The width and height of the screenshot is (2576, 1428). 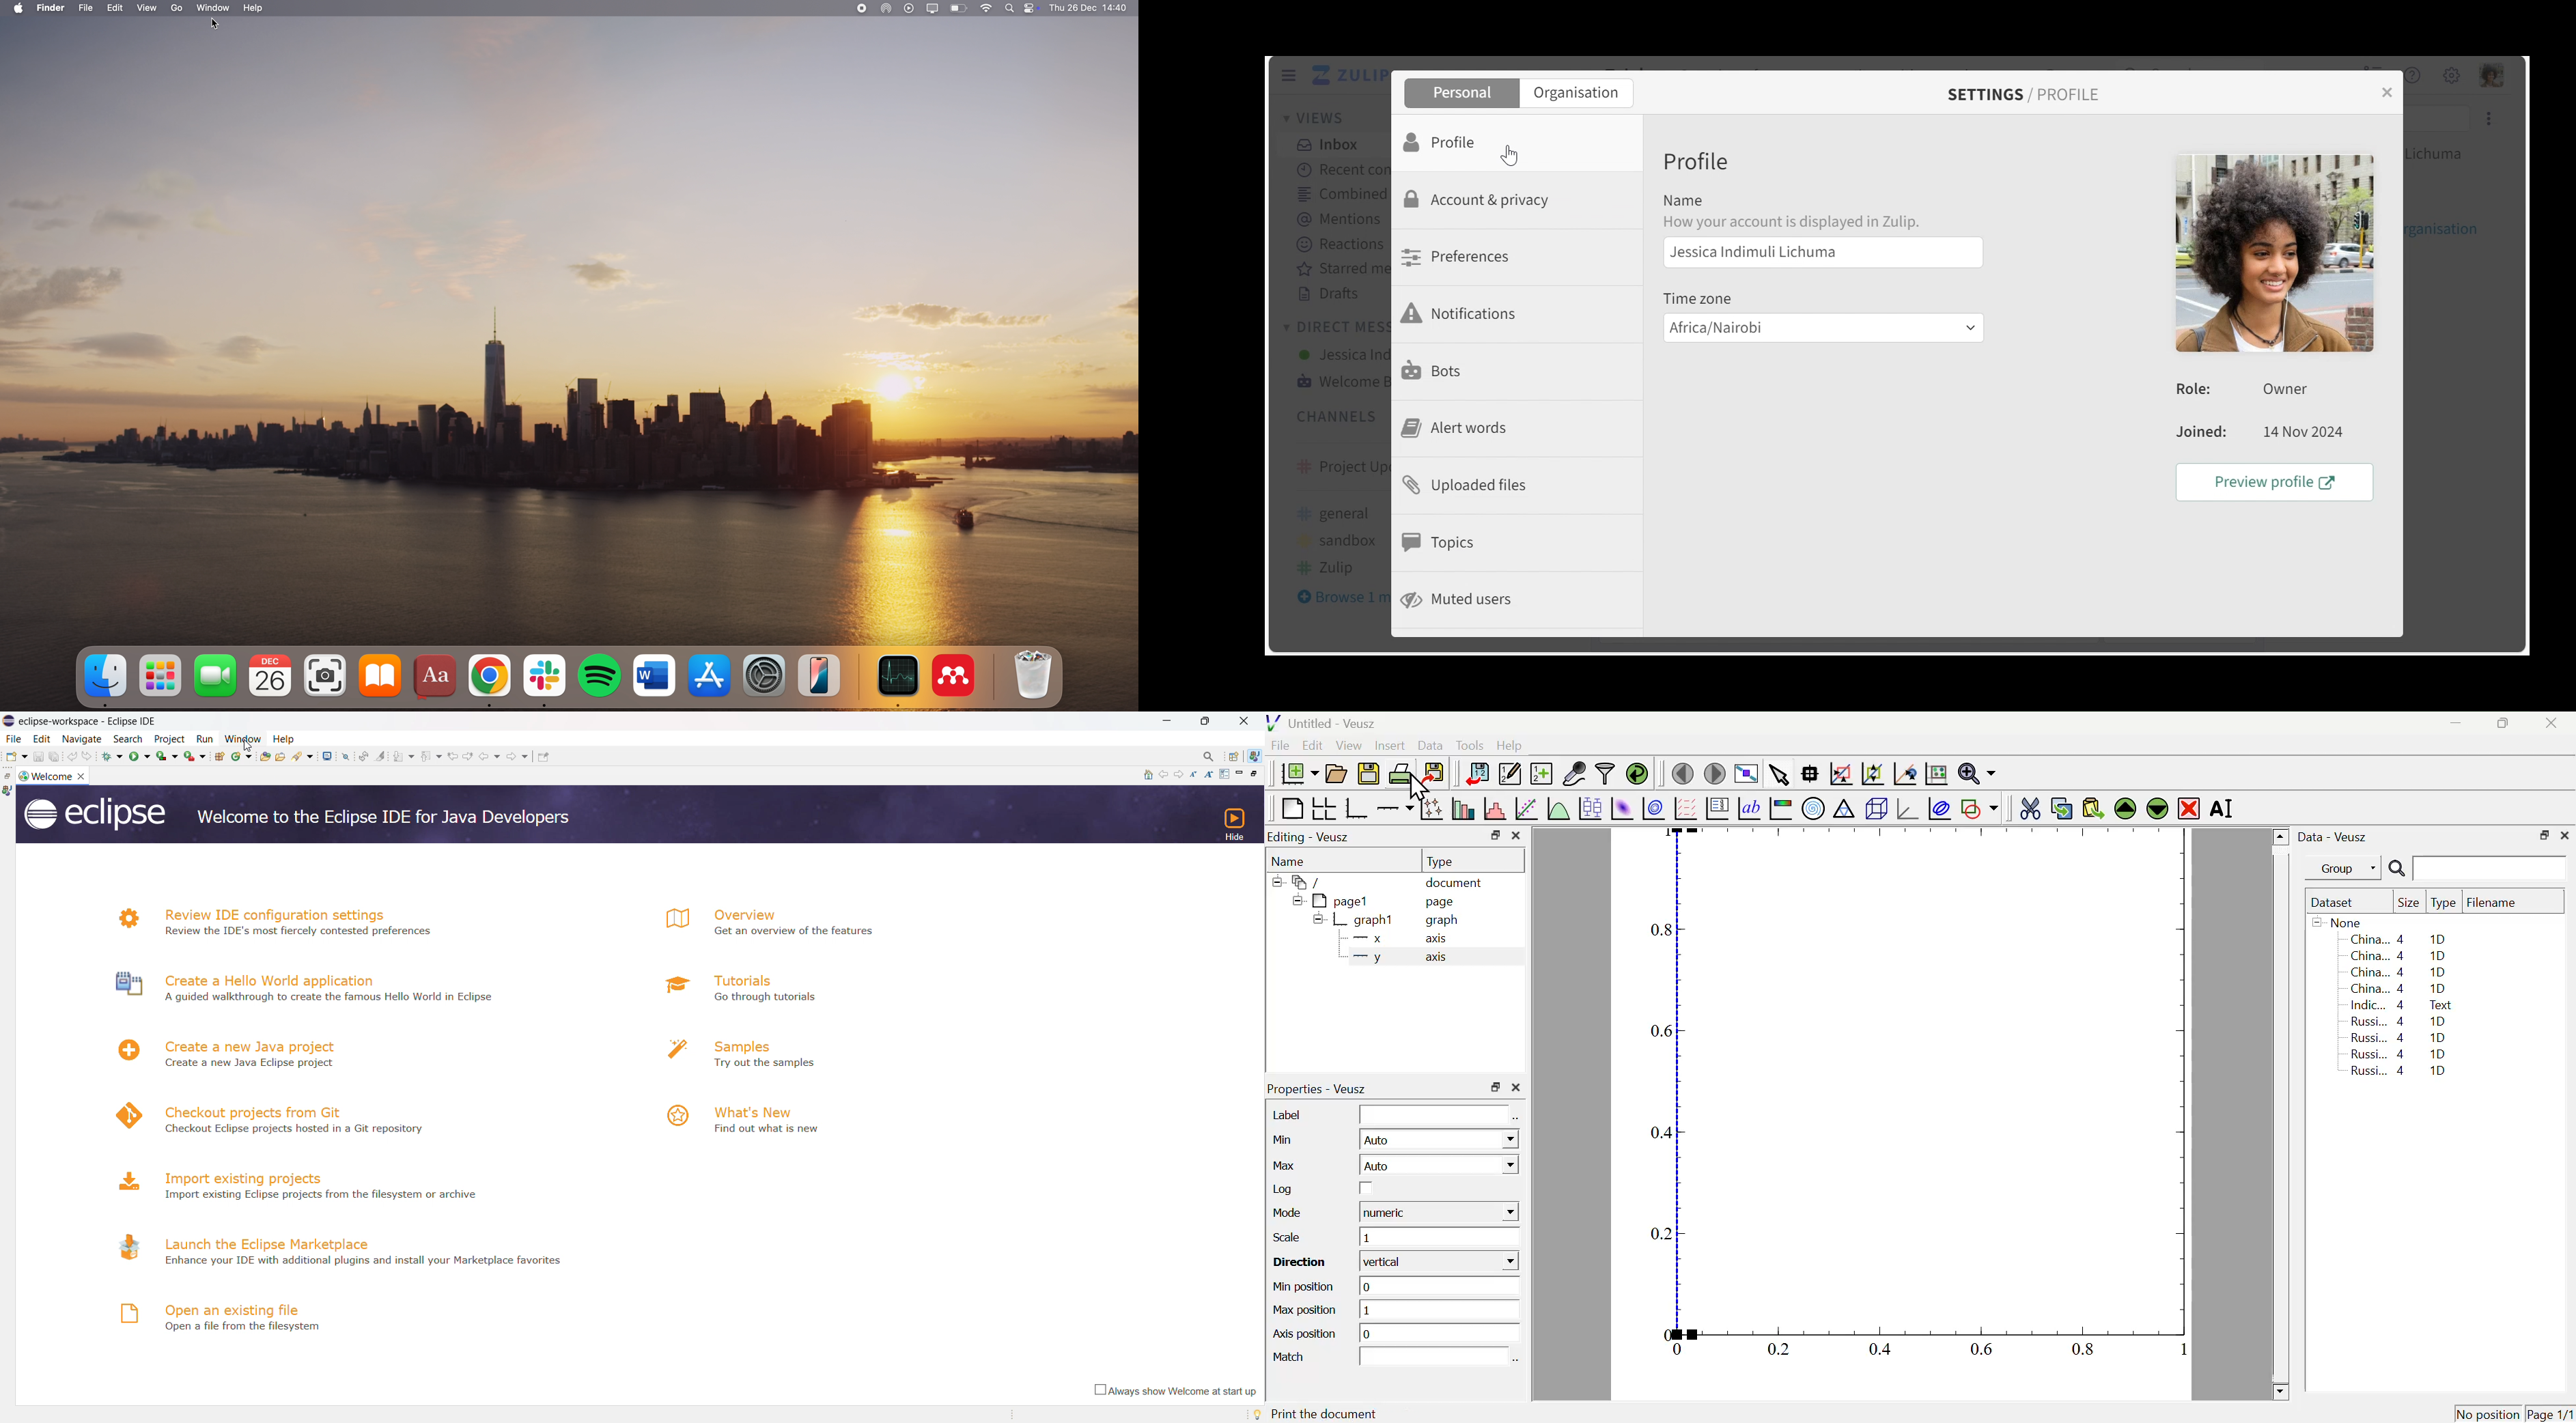 What do you see at coordinates (280, 757) in the screenshot?
I see `open task` at bounding box center [280, 757].